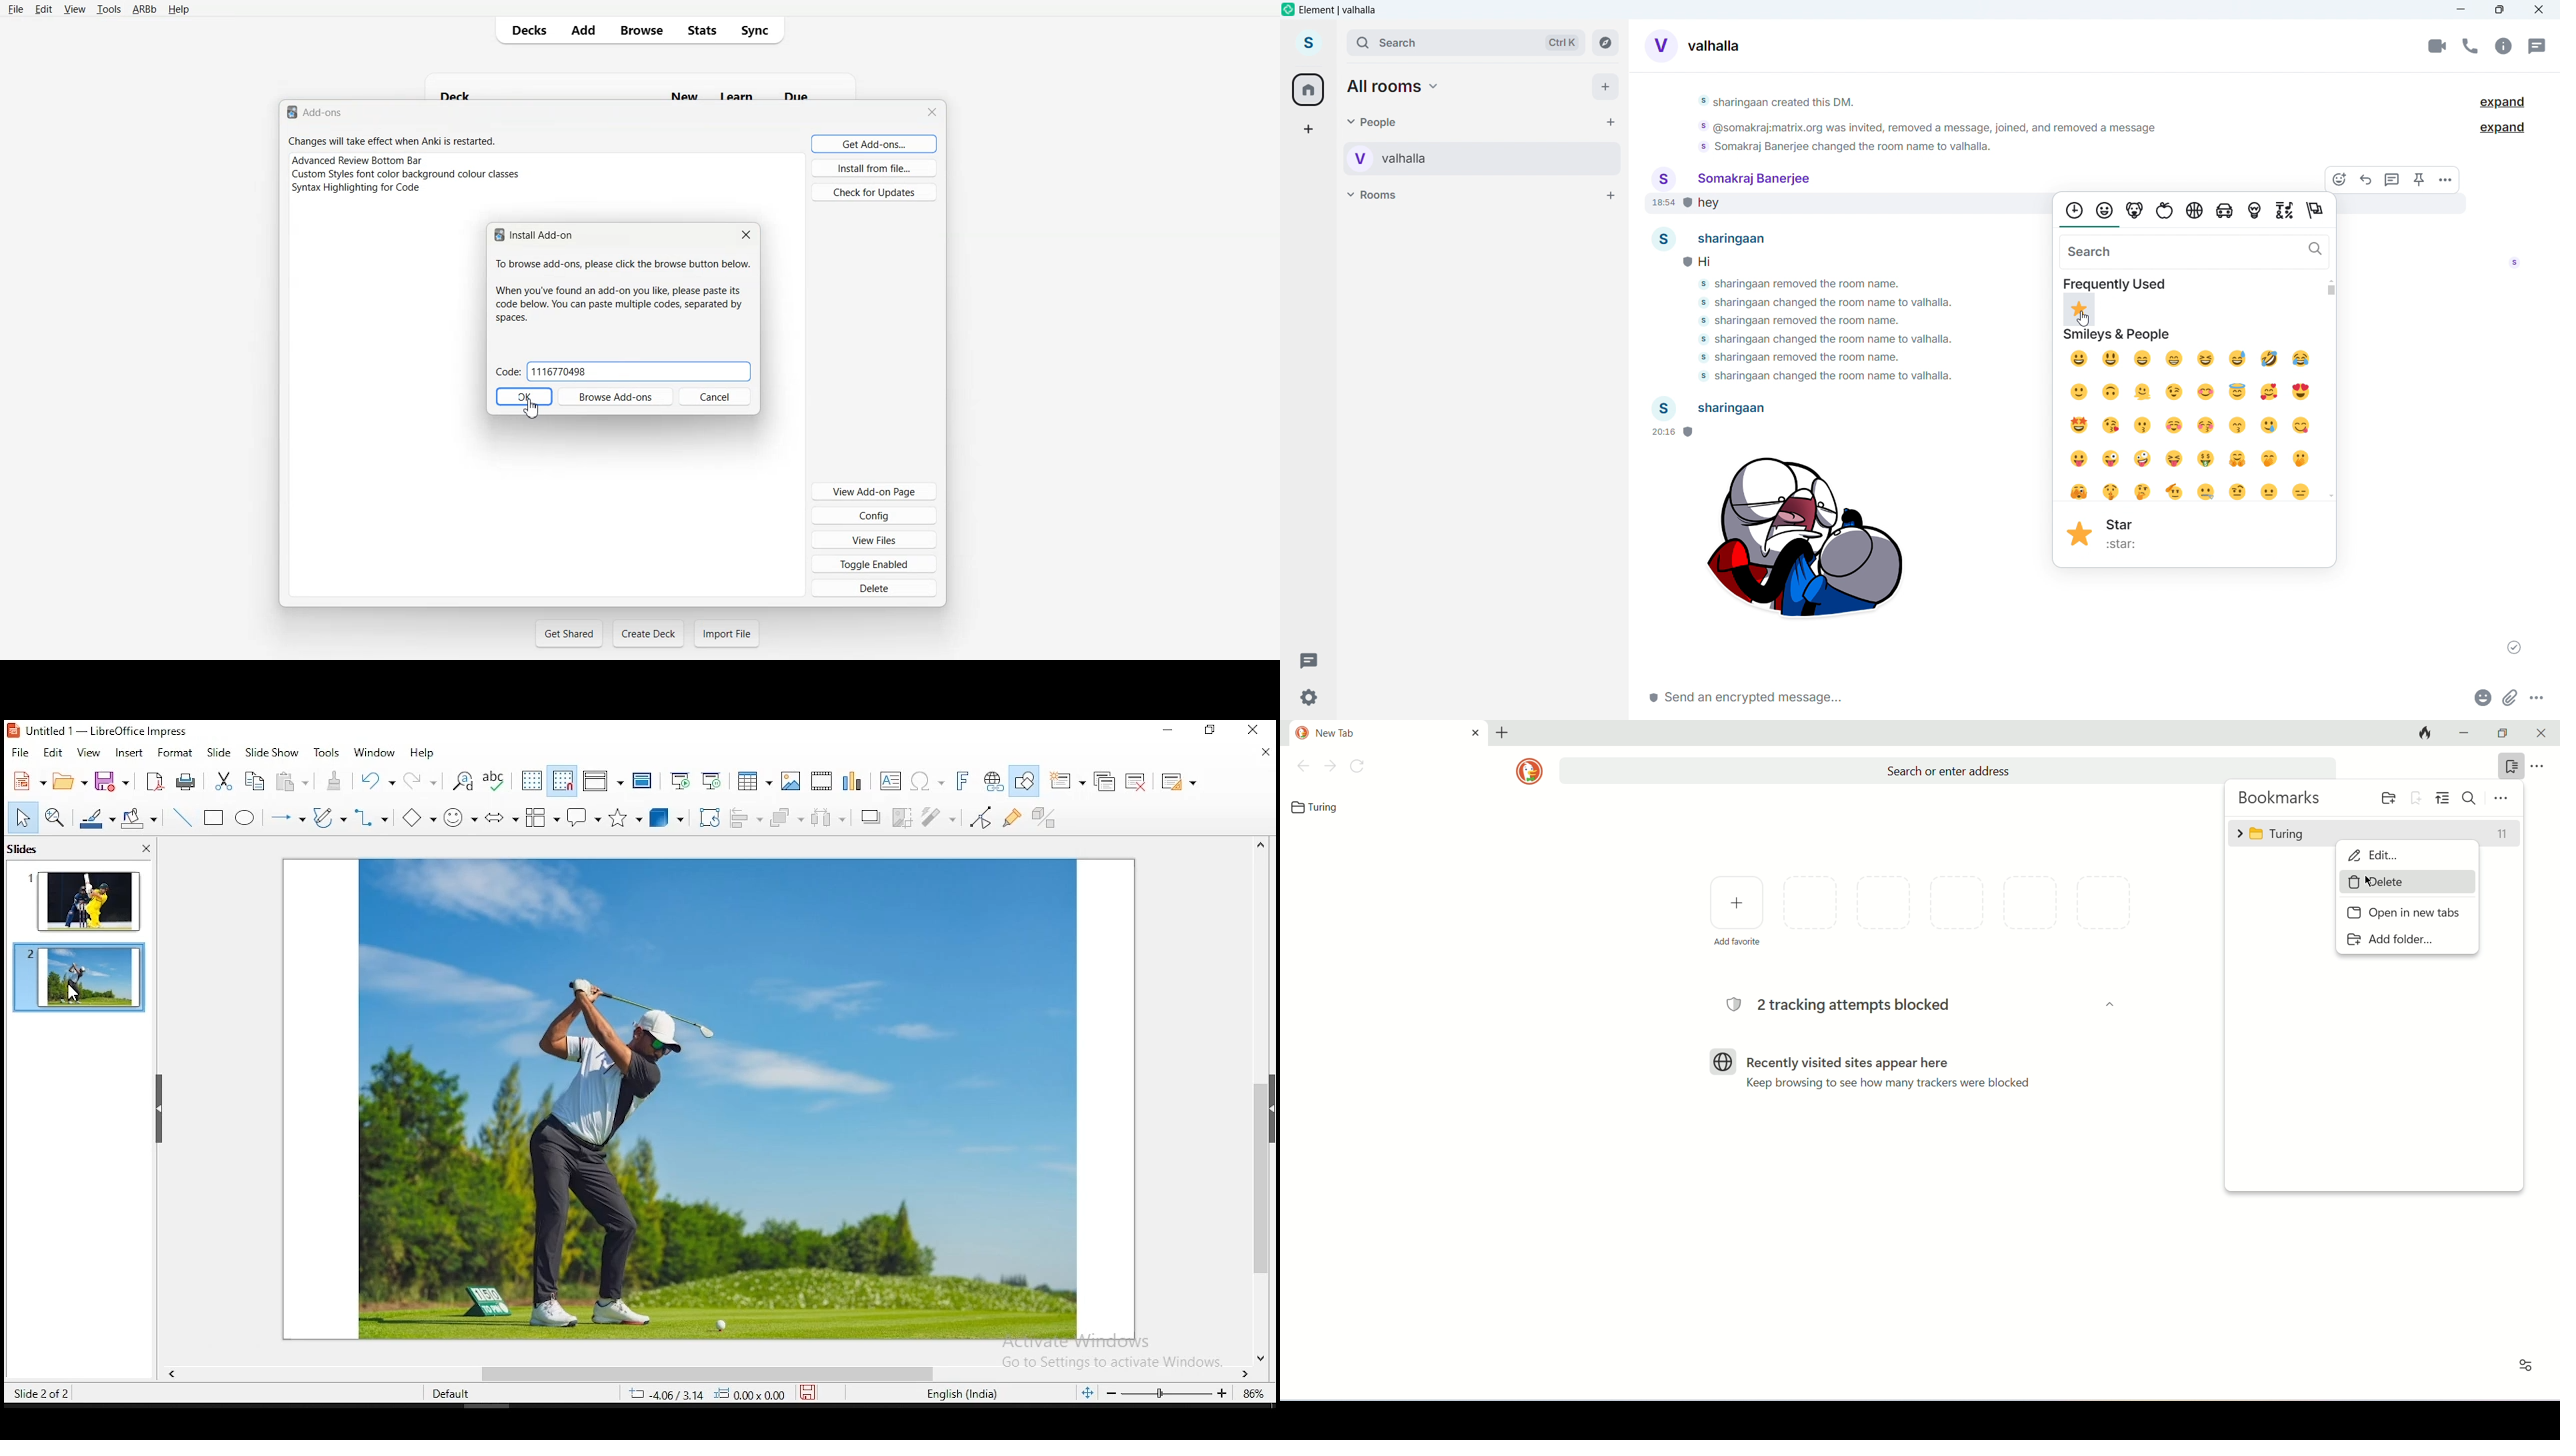 The image size is (2576, 1456). I want to click on 1116770498, so click(561, 371).